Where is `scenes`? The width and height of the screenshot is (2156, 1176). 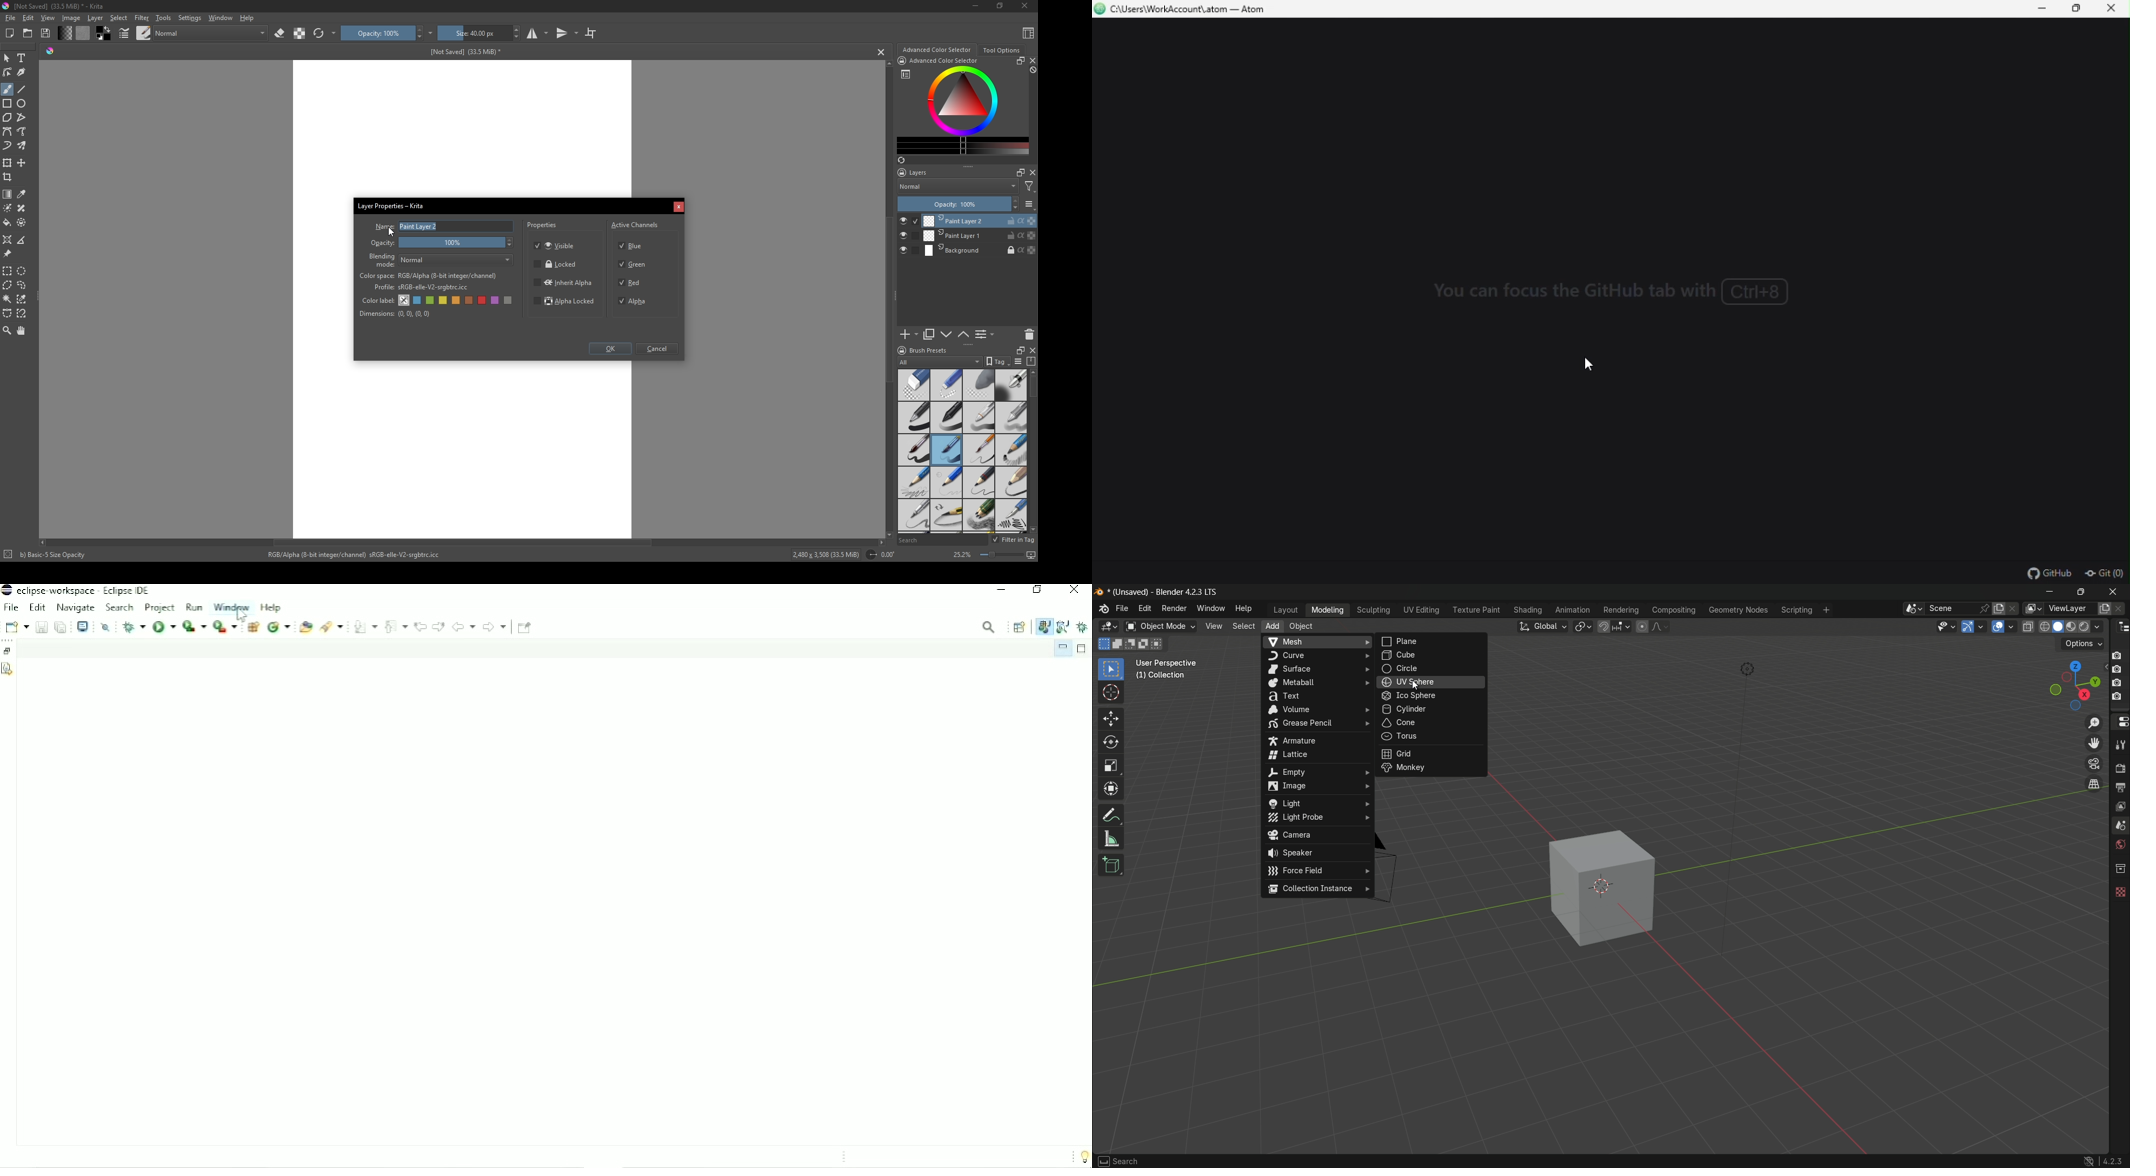
scenes is located at coordinates (2120, 825).